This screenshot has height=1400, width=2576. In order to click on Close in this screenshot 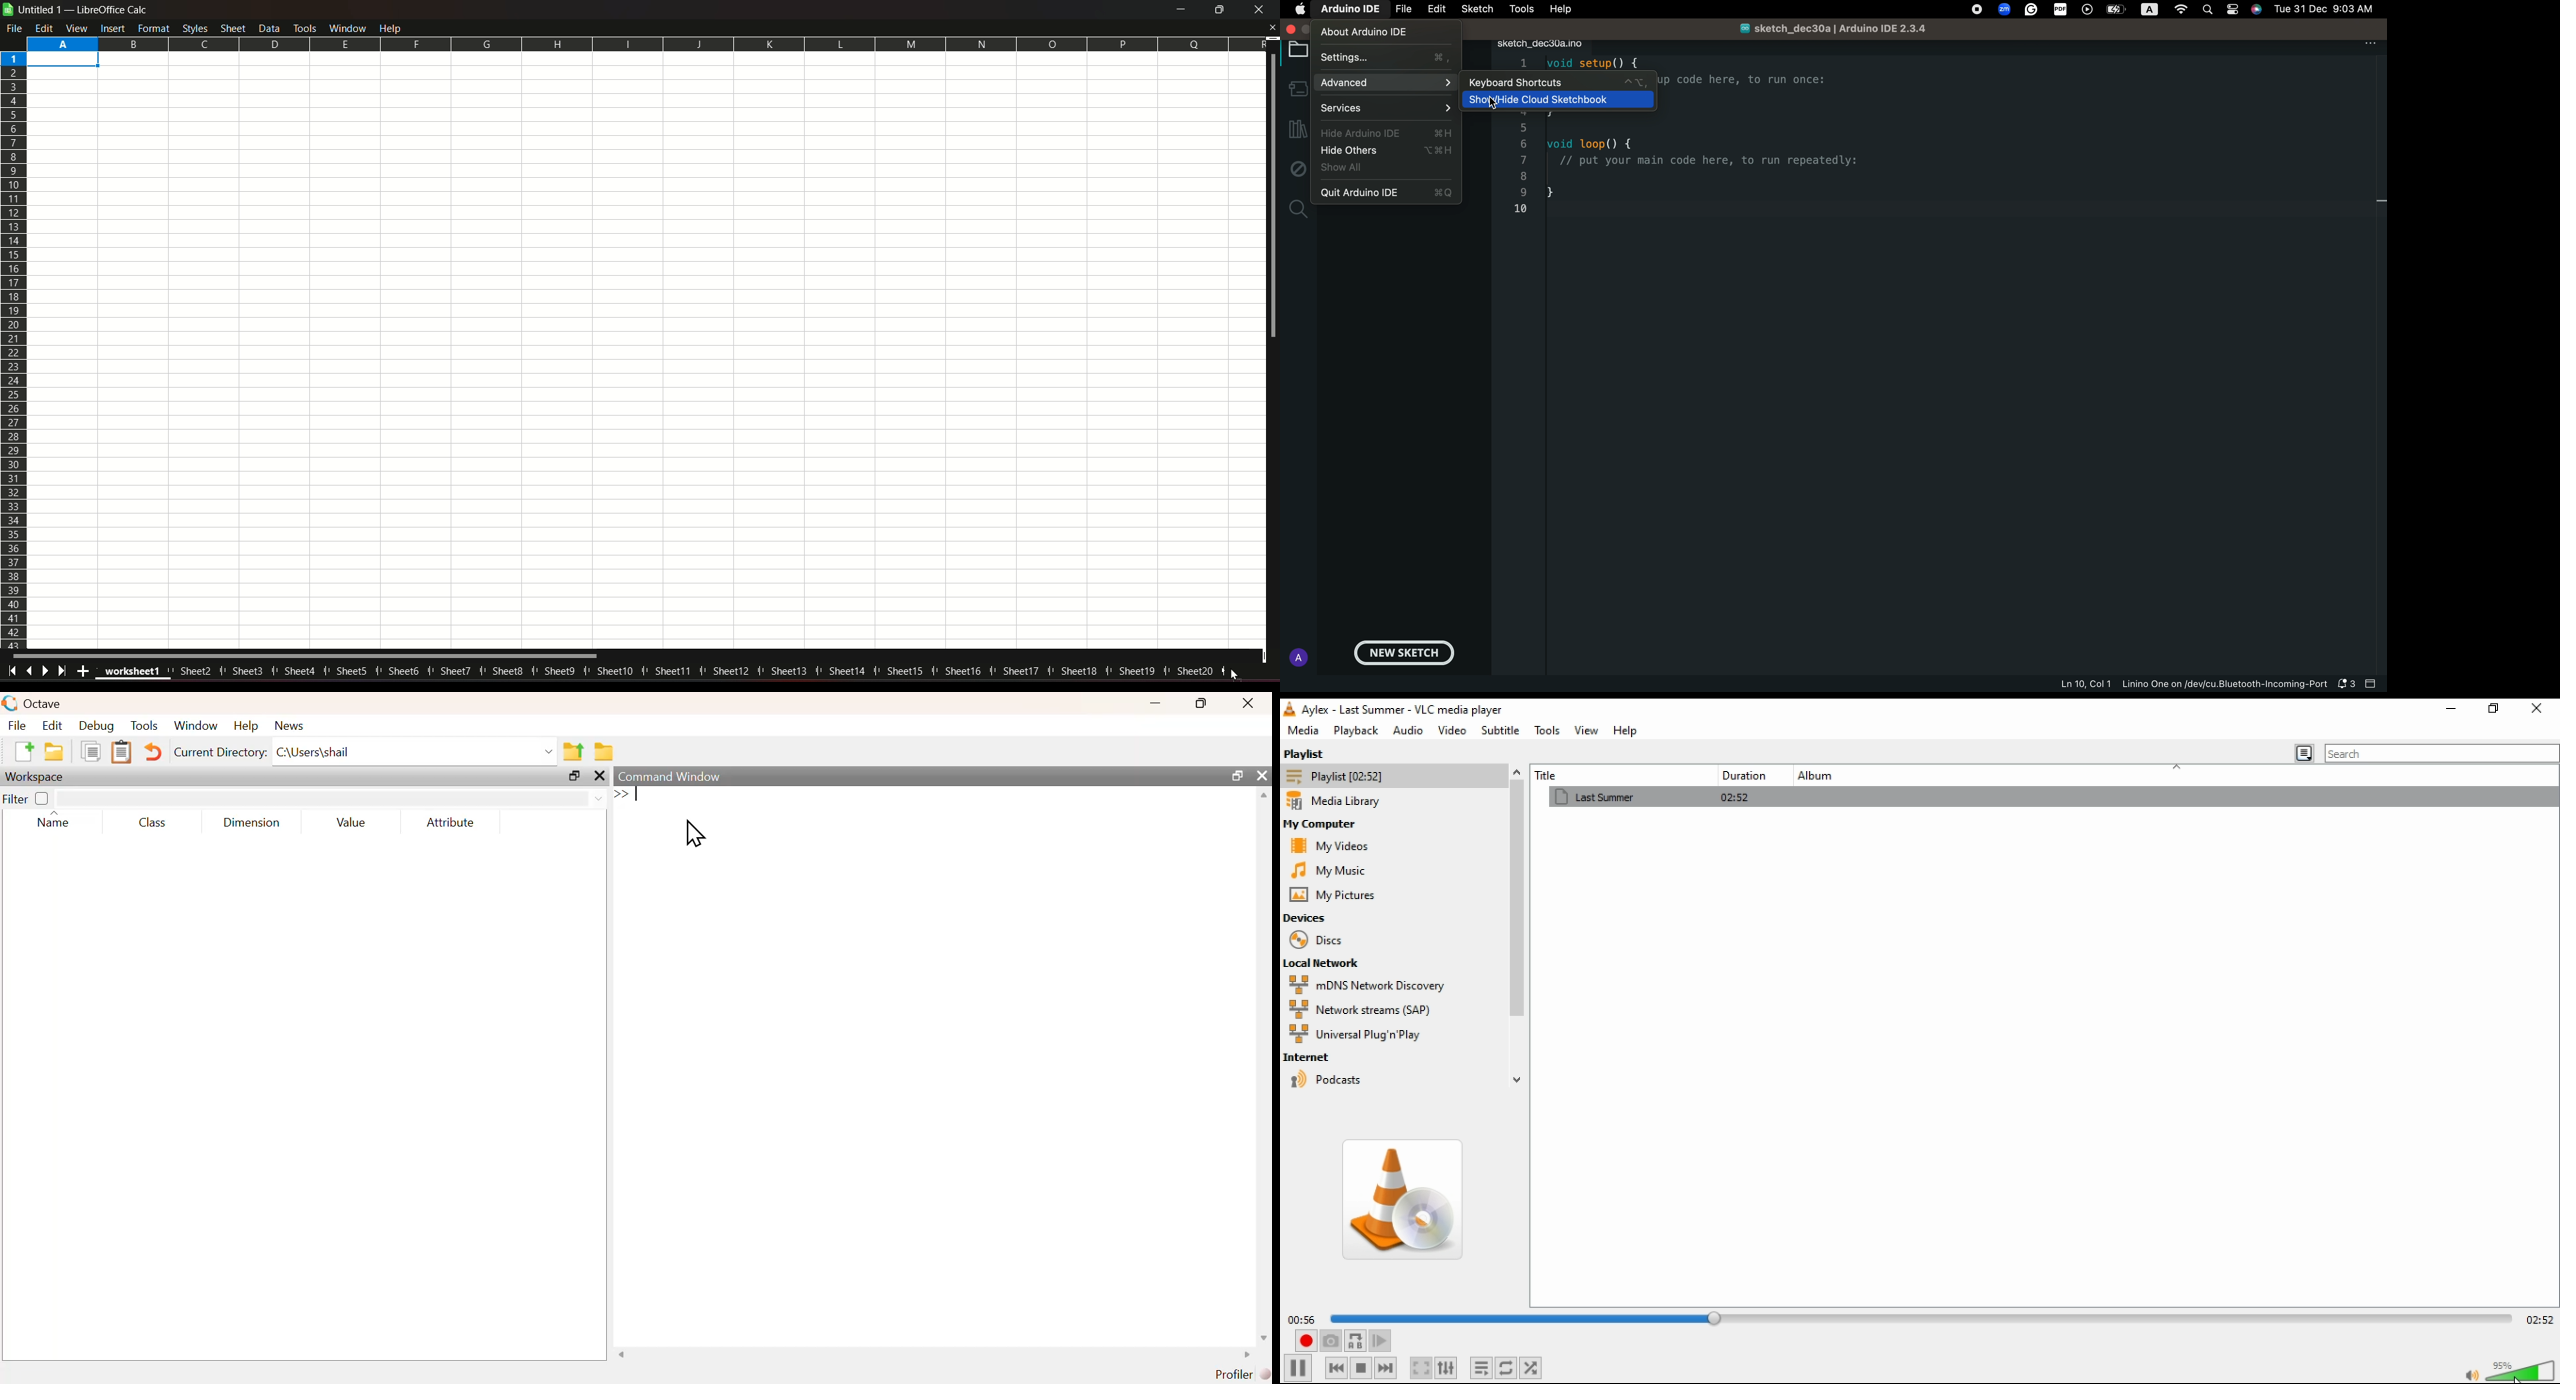, I will do `click(1271, 28)`.